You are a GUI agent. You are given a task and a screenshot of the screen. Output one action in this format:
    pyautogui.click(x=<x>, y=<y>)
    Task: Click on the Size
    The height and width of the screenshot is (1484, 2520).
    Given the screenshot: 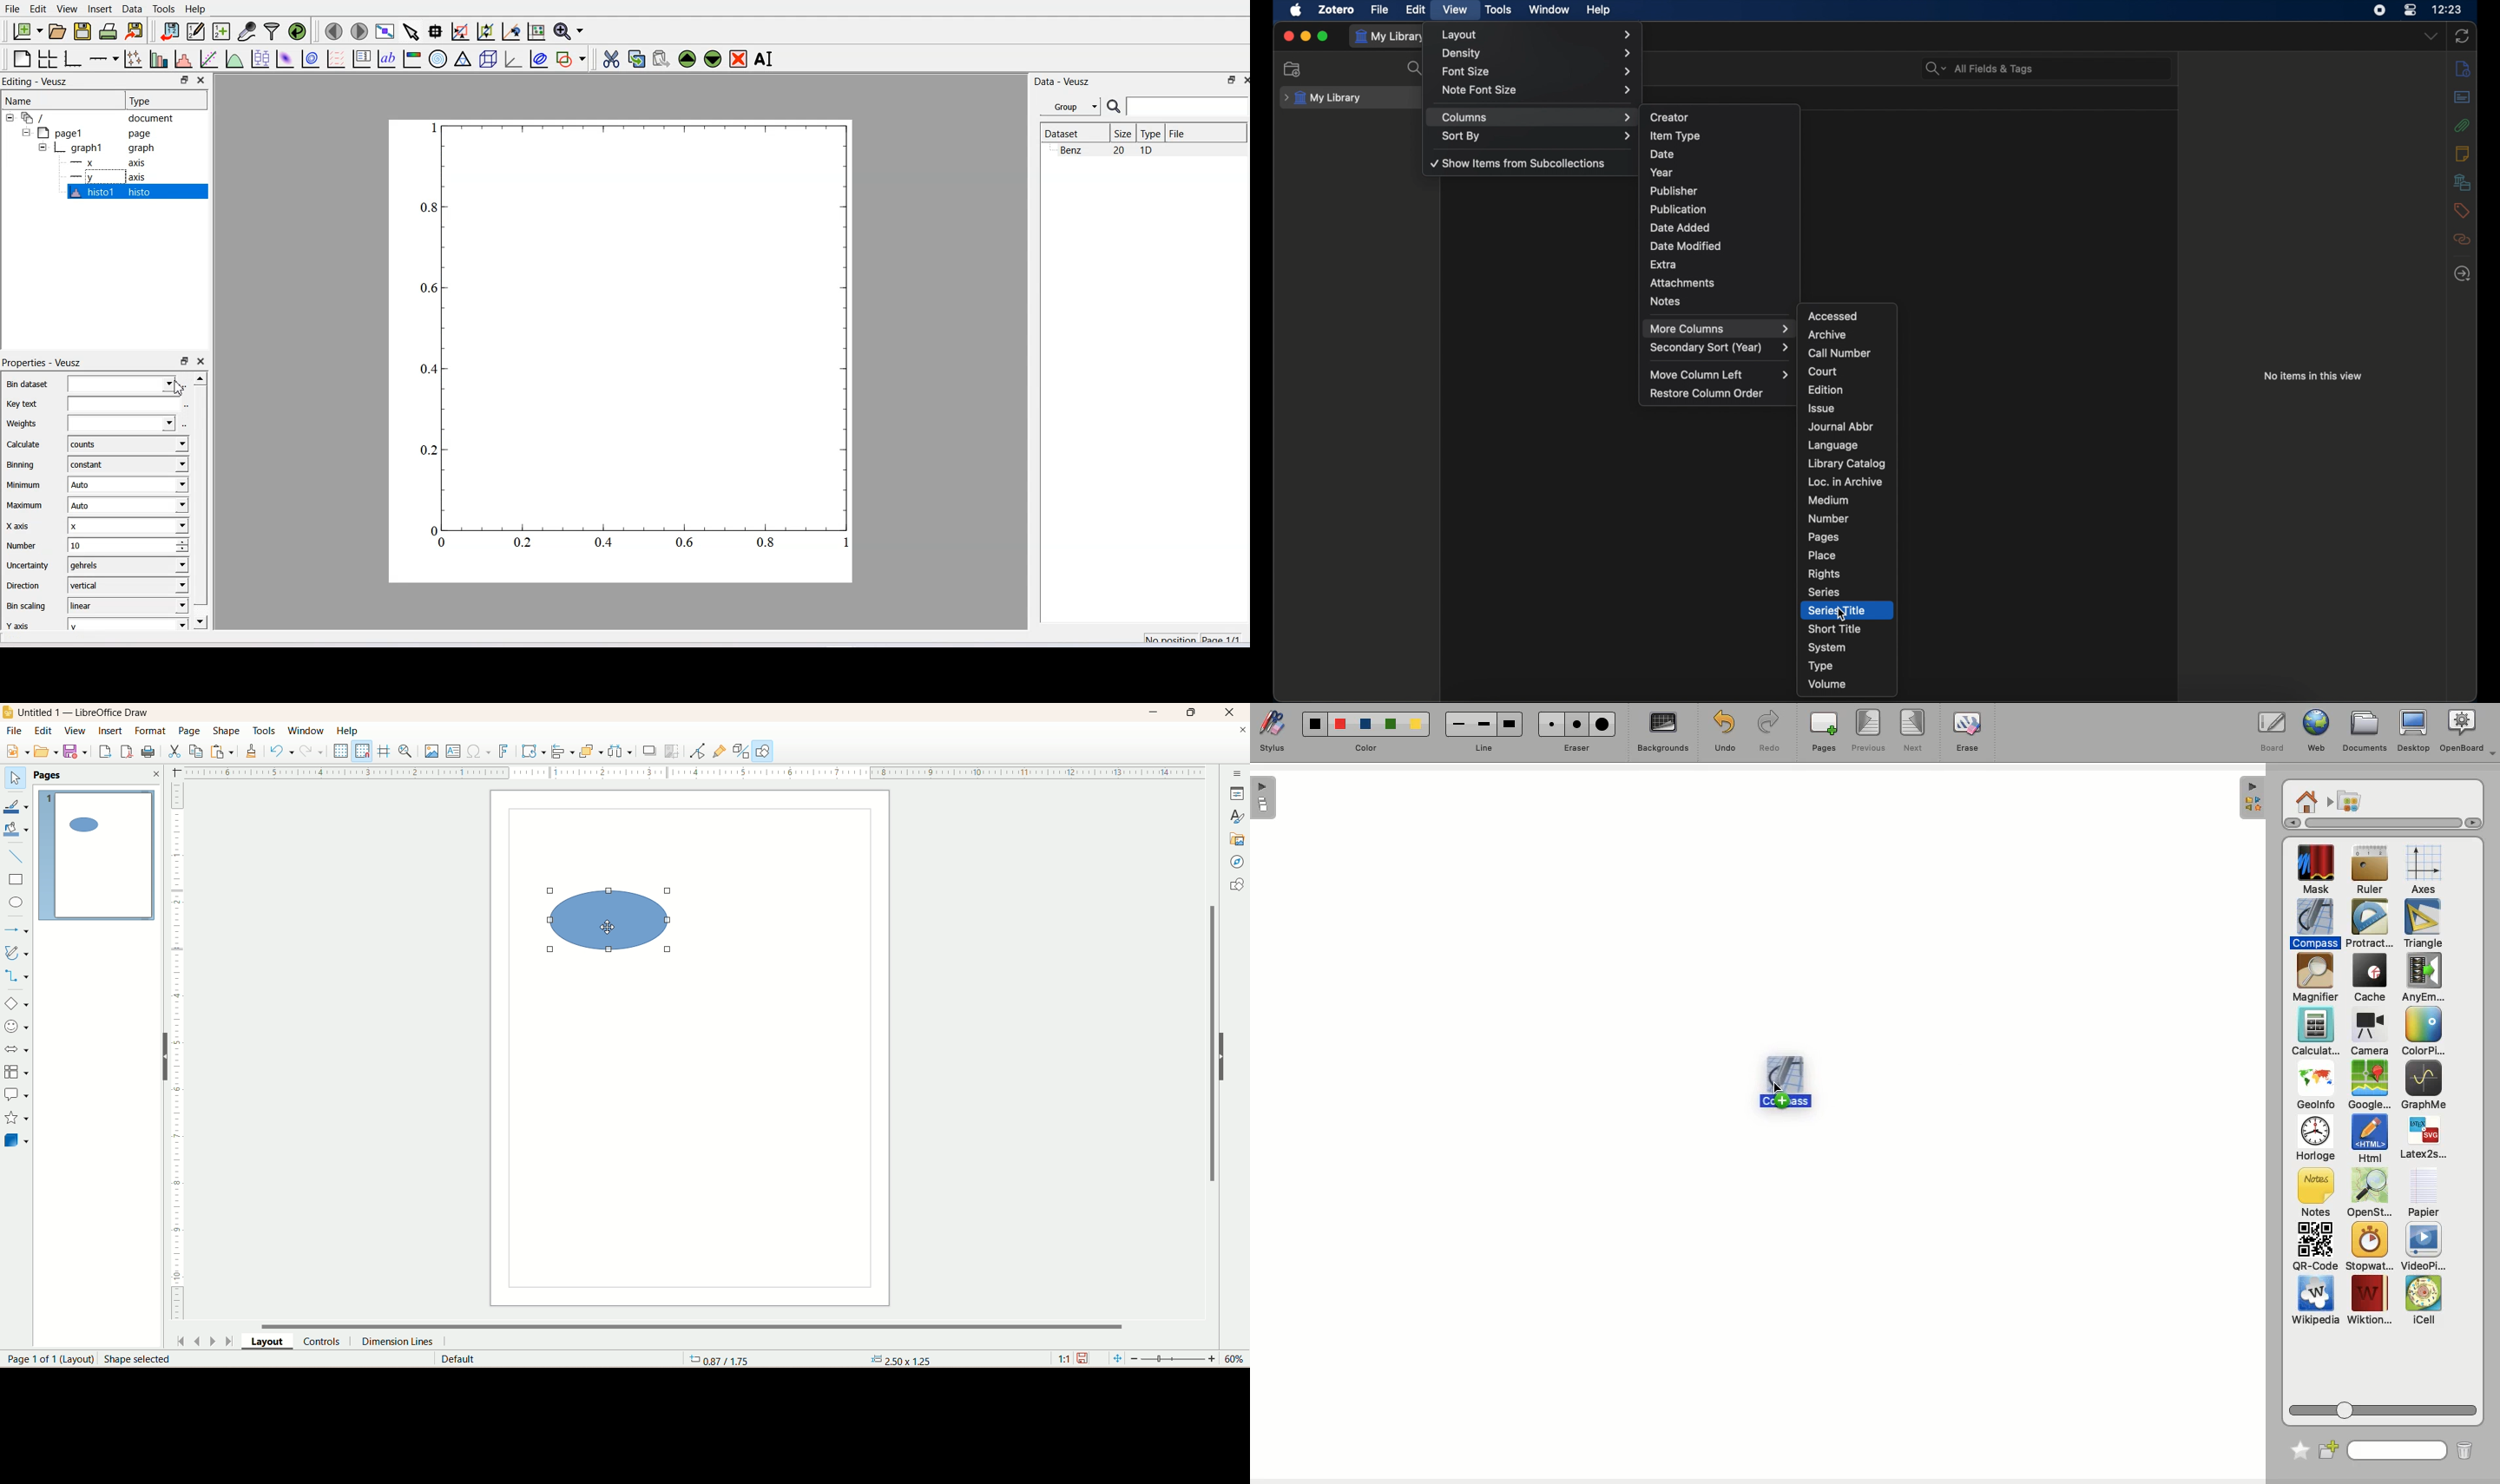 What is the action you would take?
    pyautogui.click(x=1124, y=133)
    